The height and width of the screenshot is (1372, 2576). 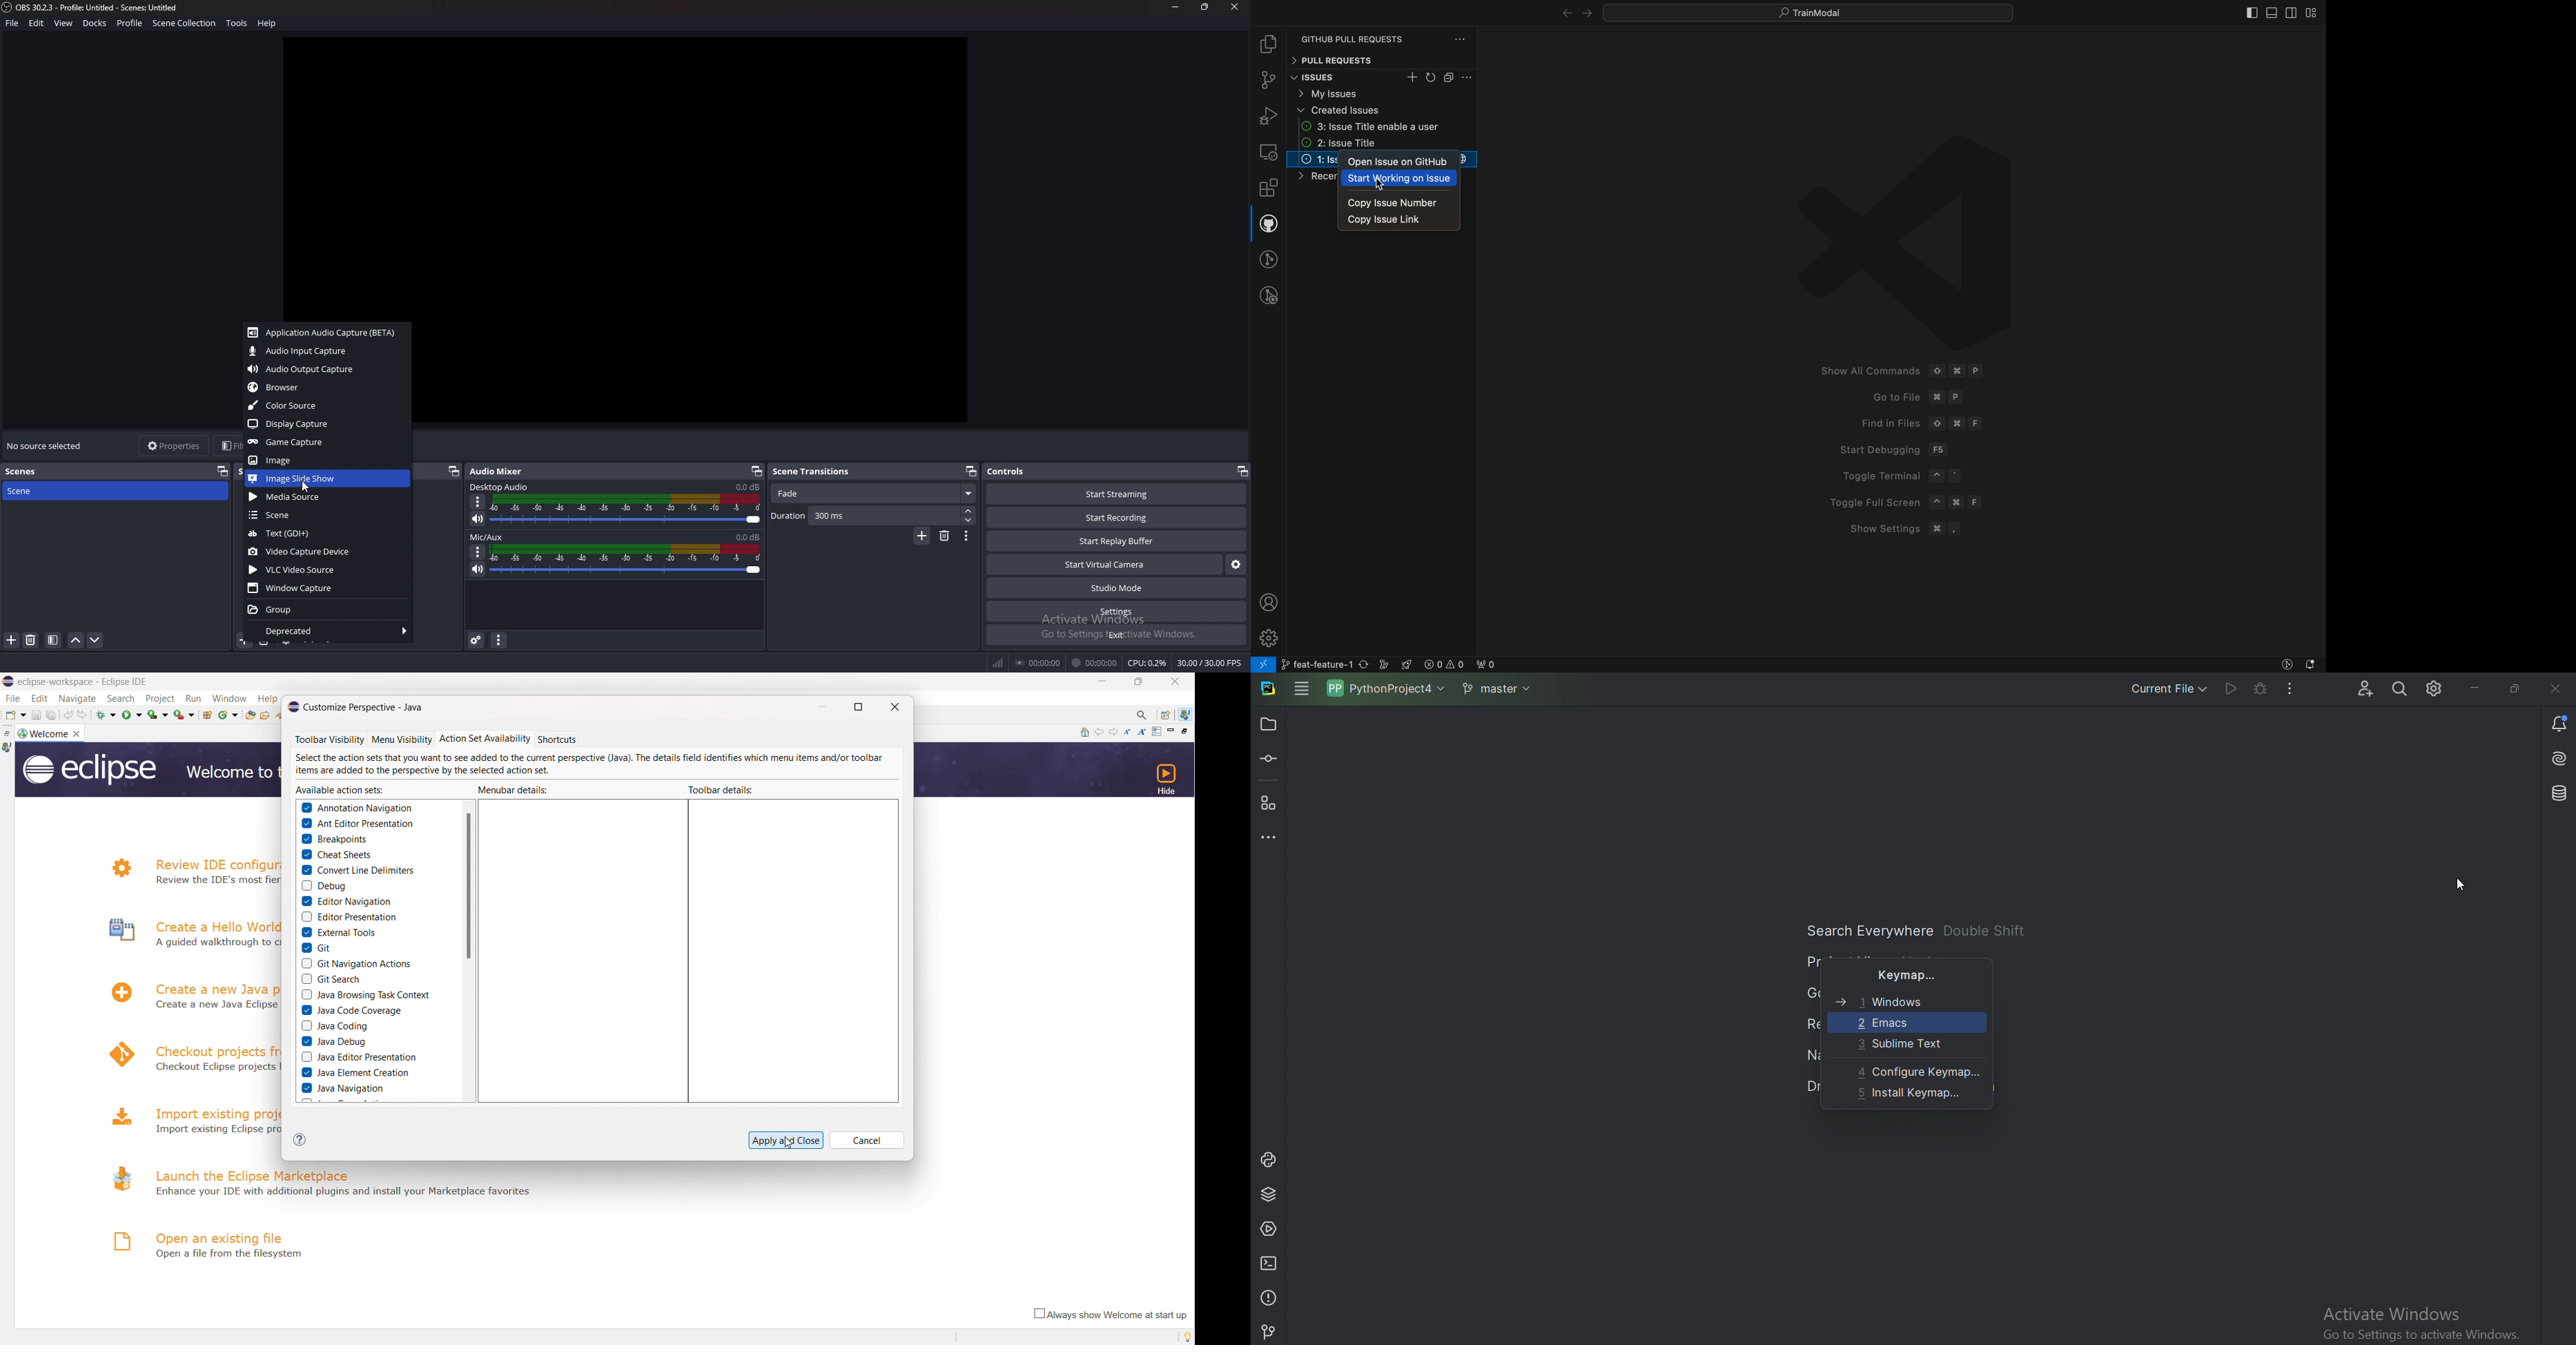 I want to click on configure virtual camera, so click(x=1236, y=565).